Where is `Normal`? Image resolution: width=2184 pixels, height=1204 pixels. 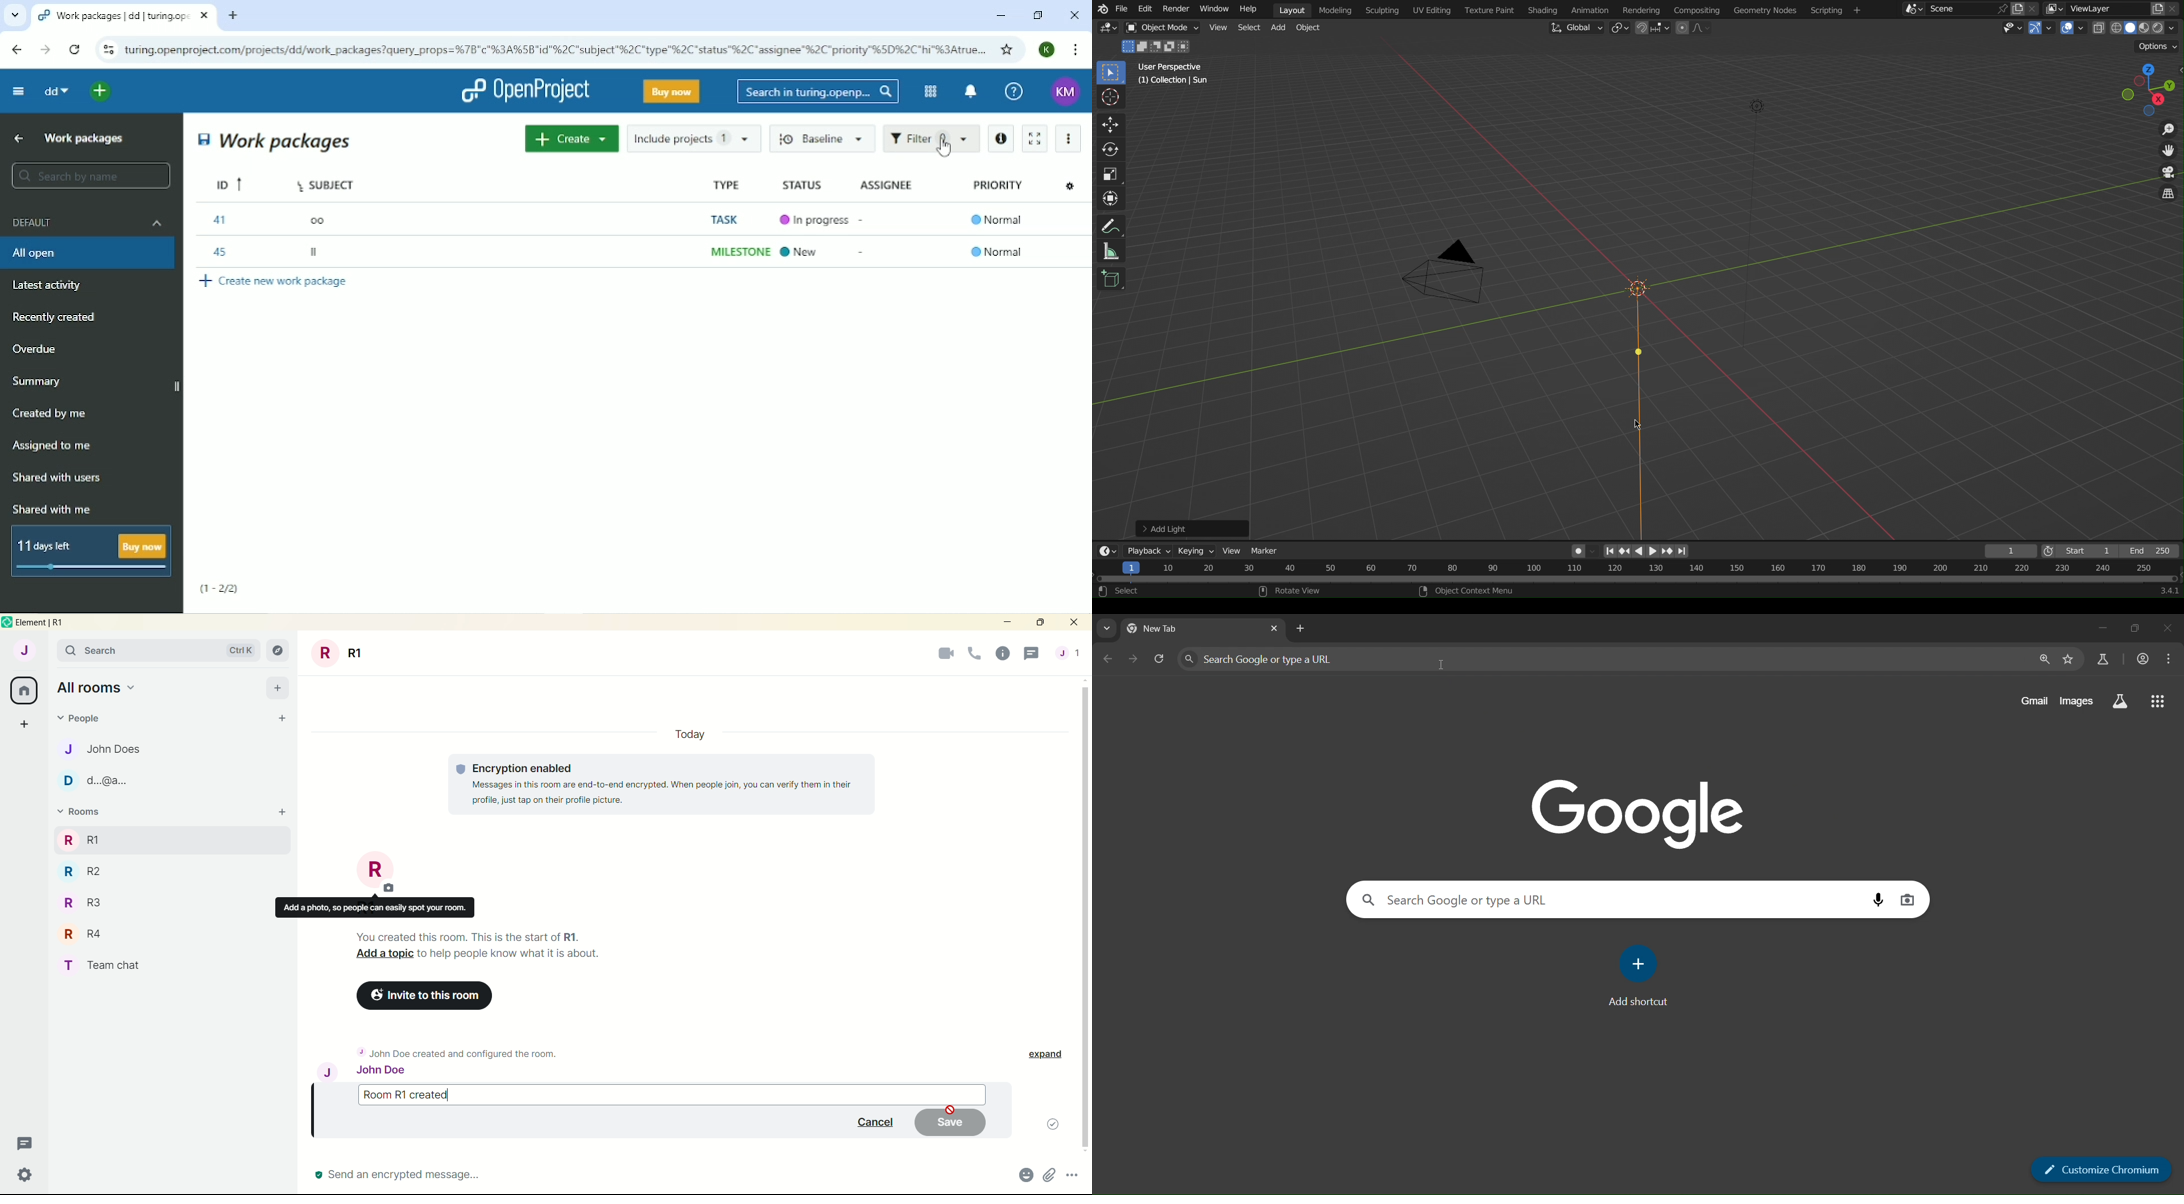
Normal is located at coordinates (997, 218).